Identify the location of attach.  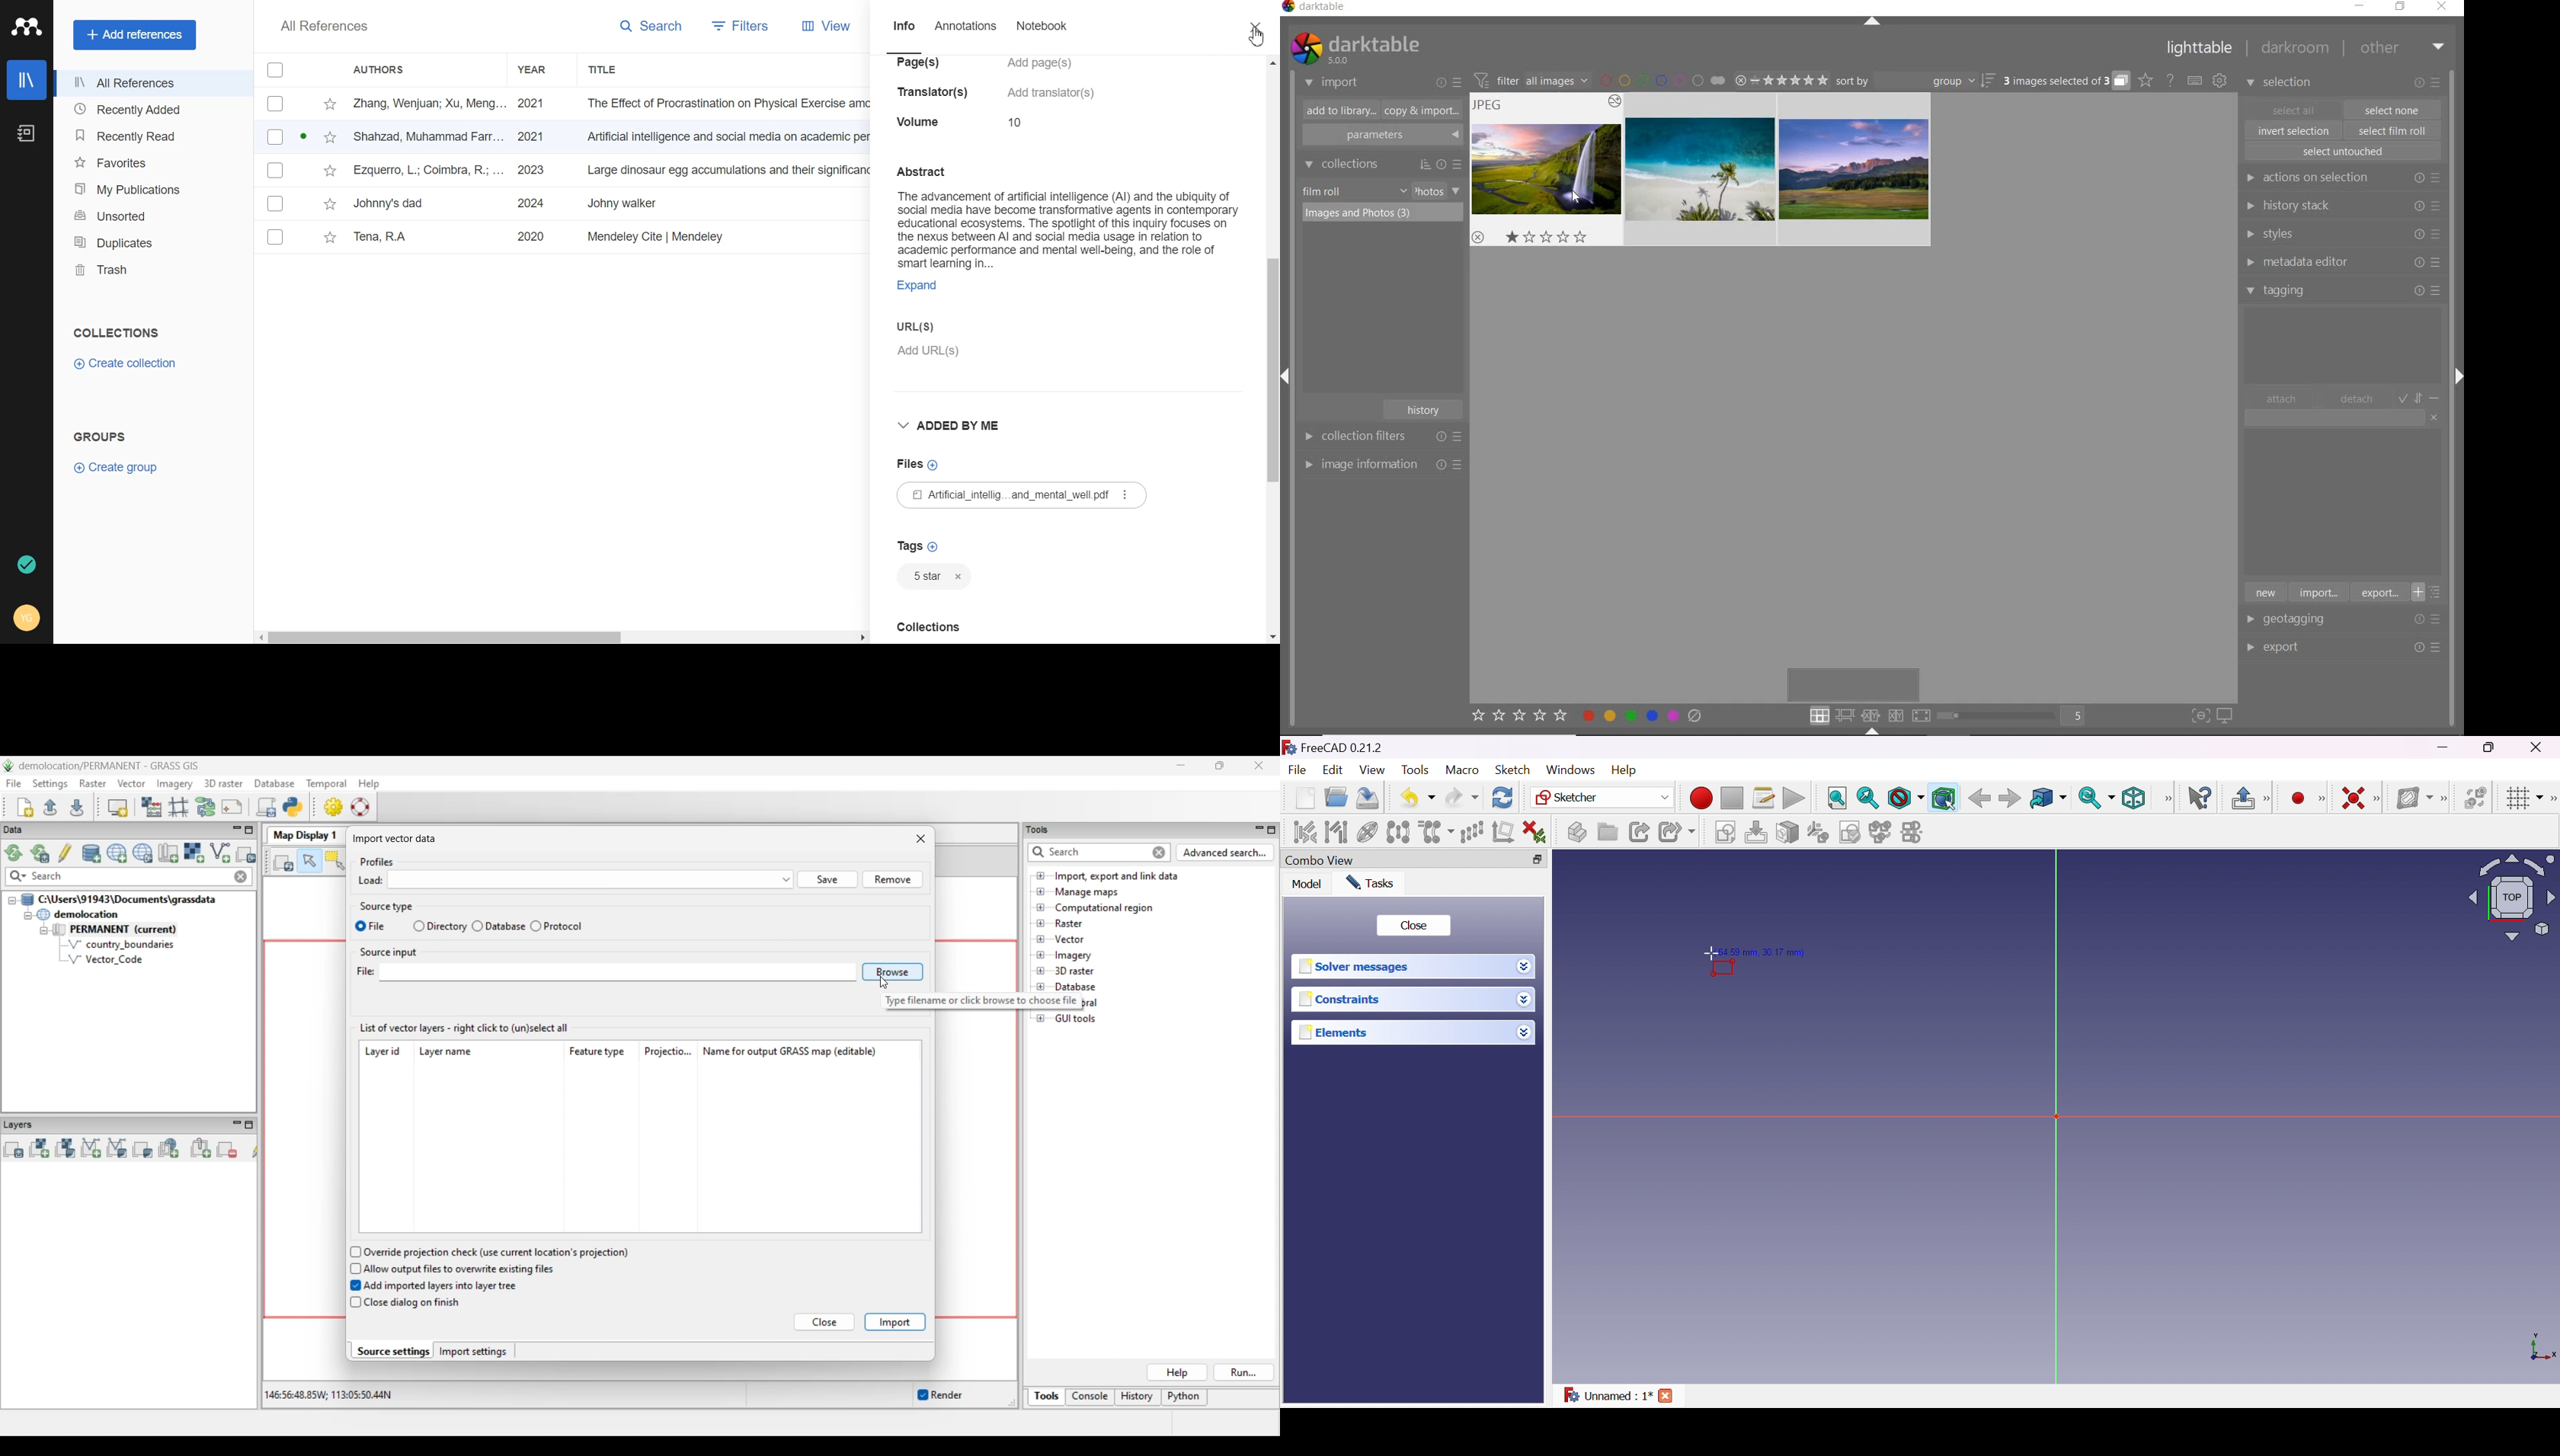
(2282, 398).